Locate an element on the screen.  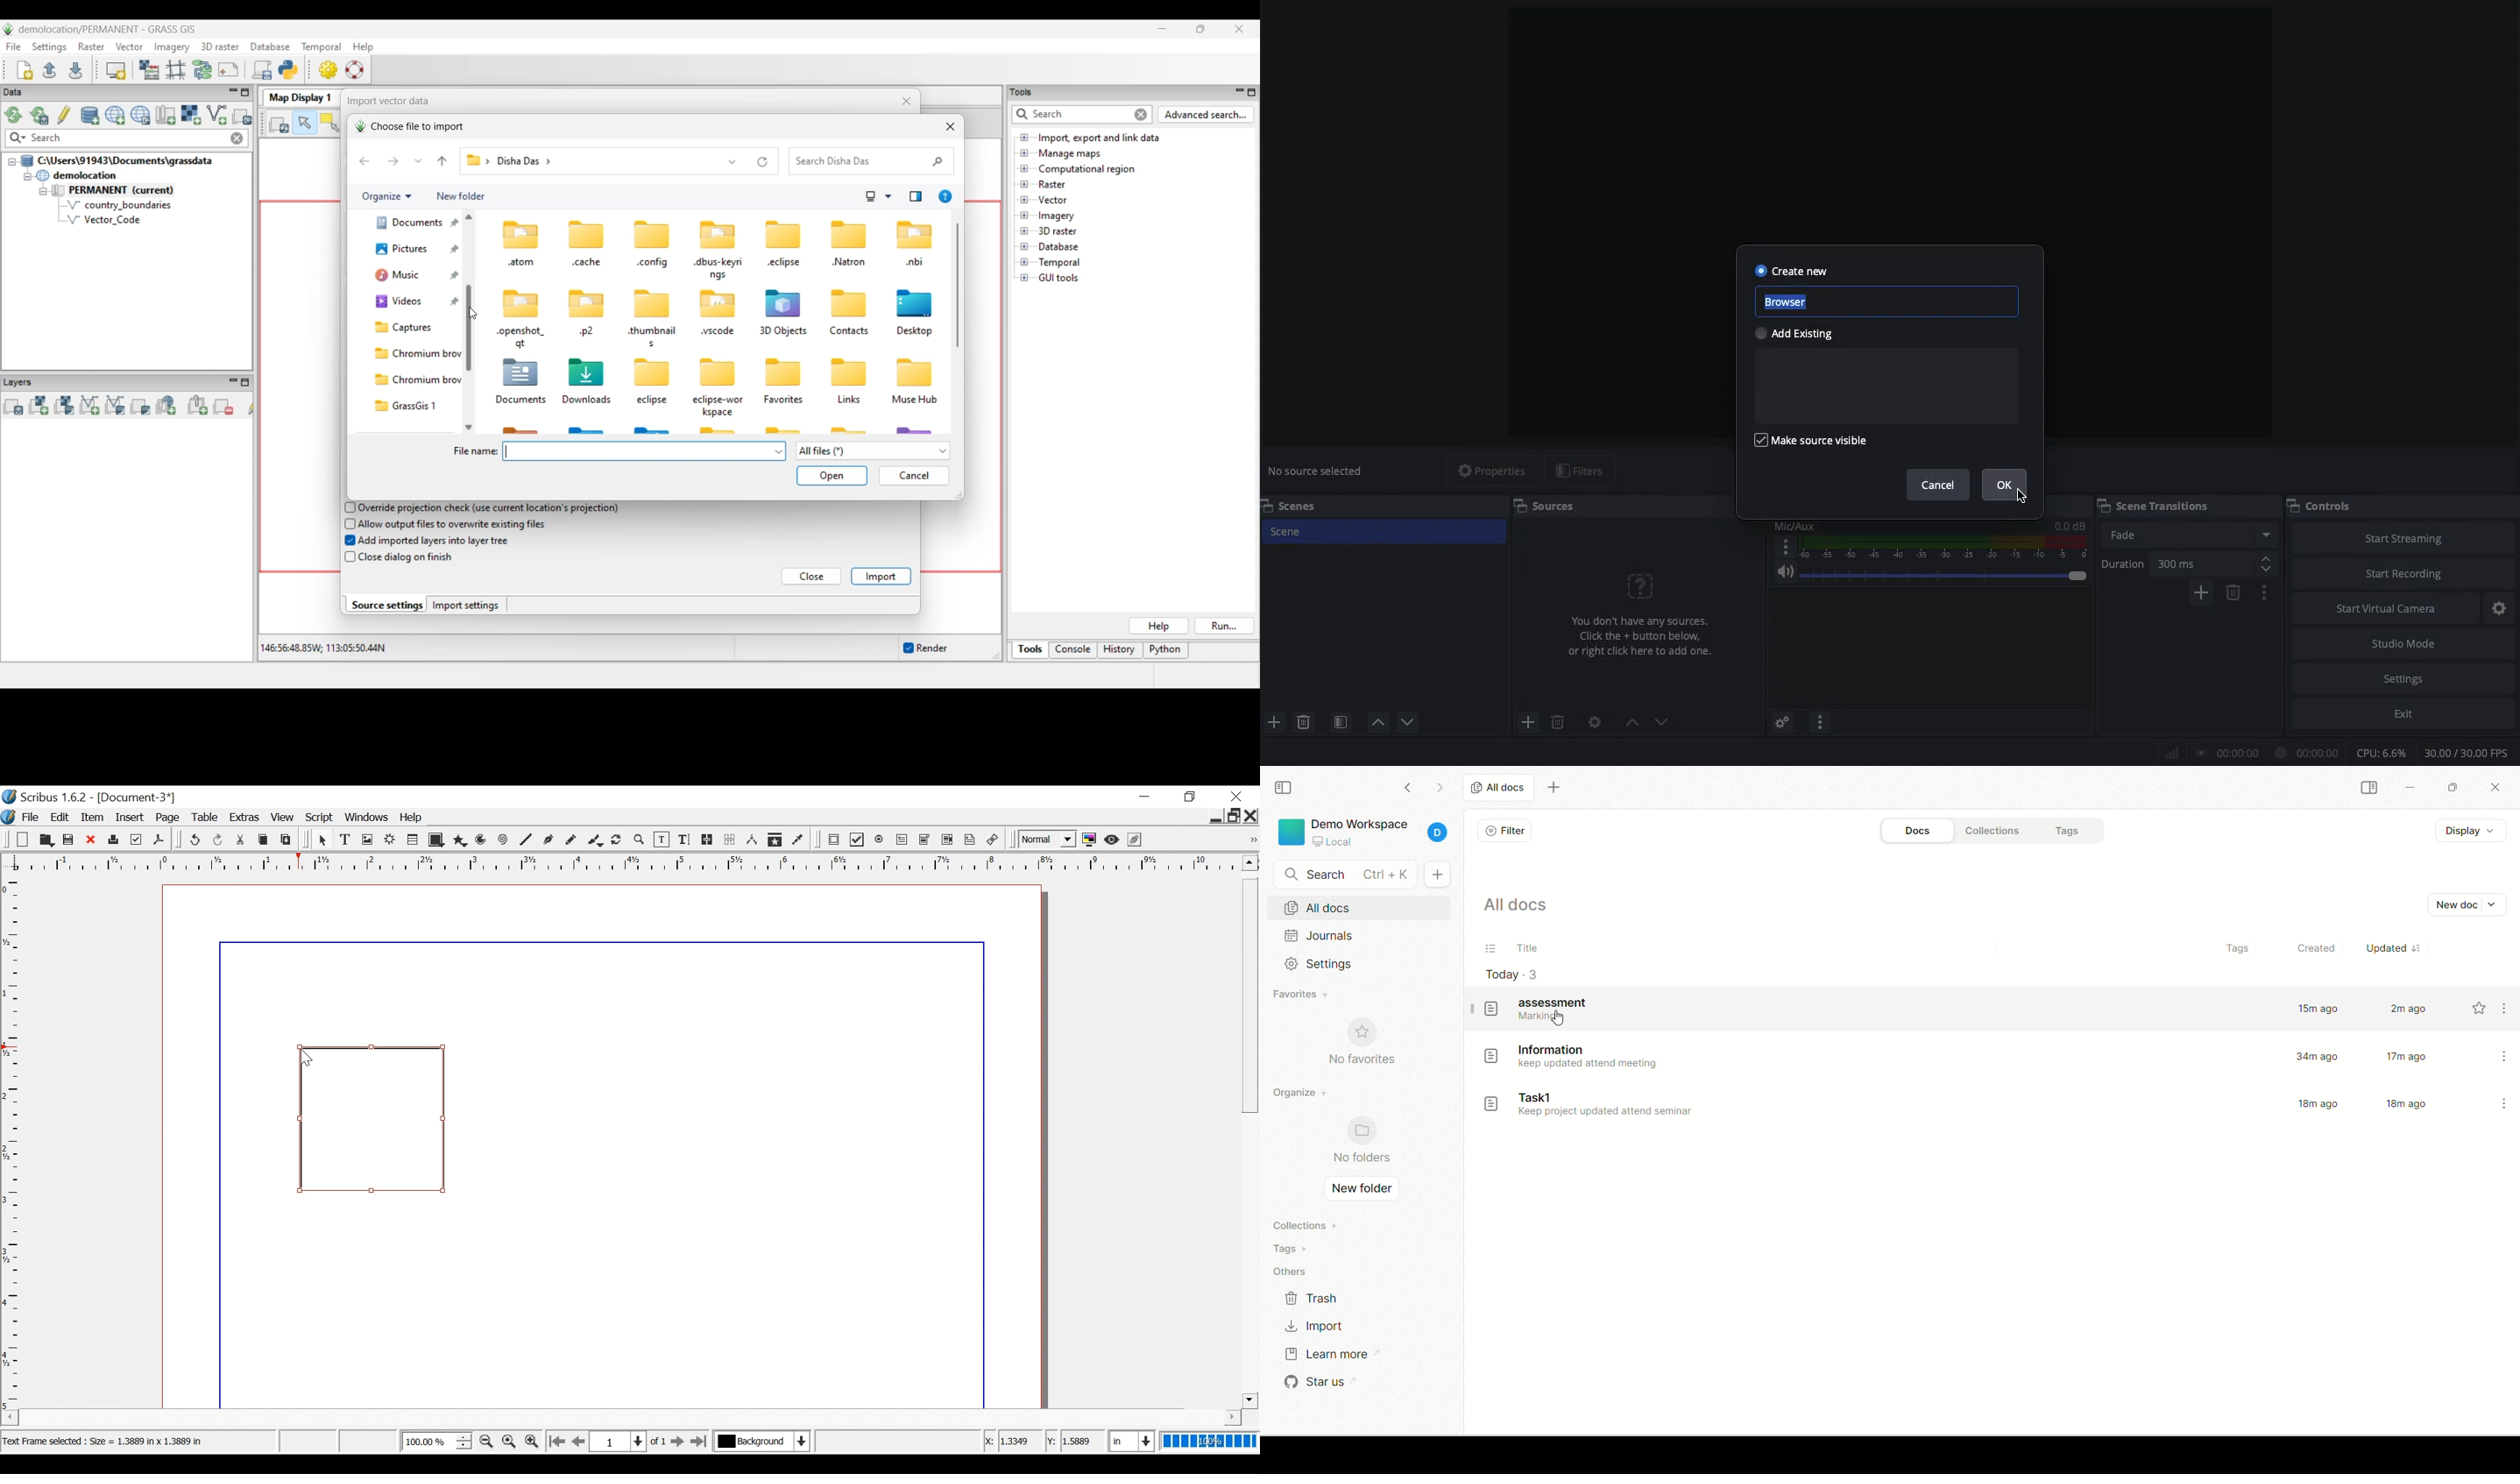
PDF Combo Box is located at coordinates (926, 840).